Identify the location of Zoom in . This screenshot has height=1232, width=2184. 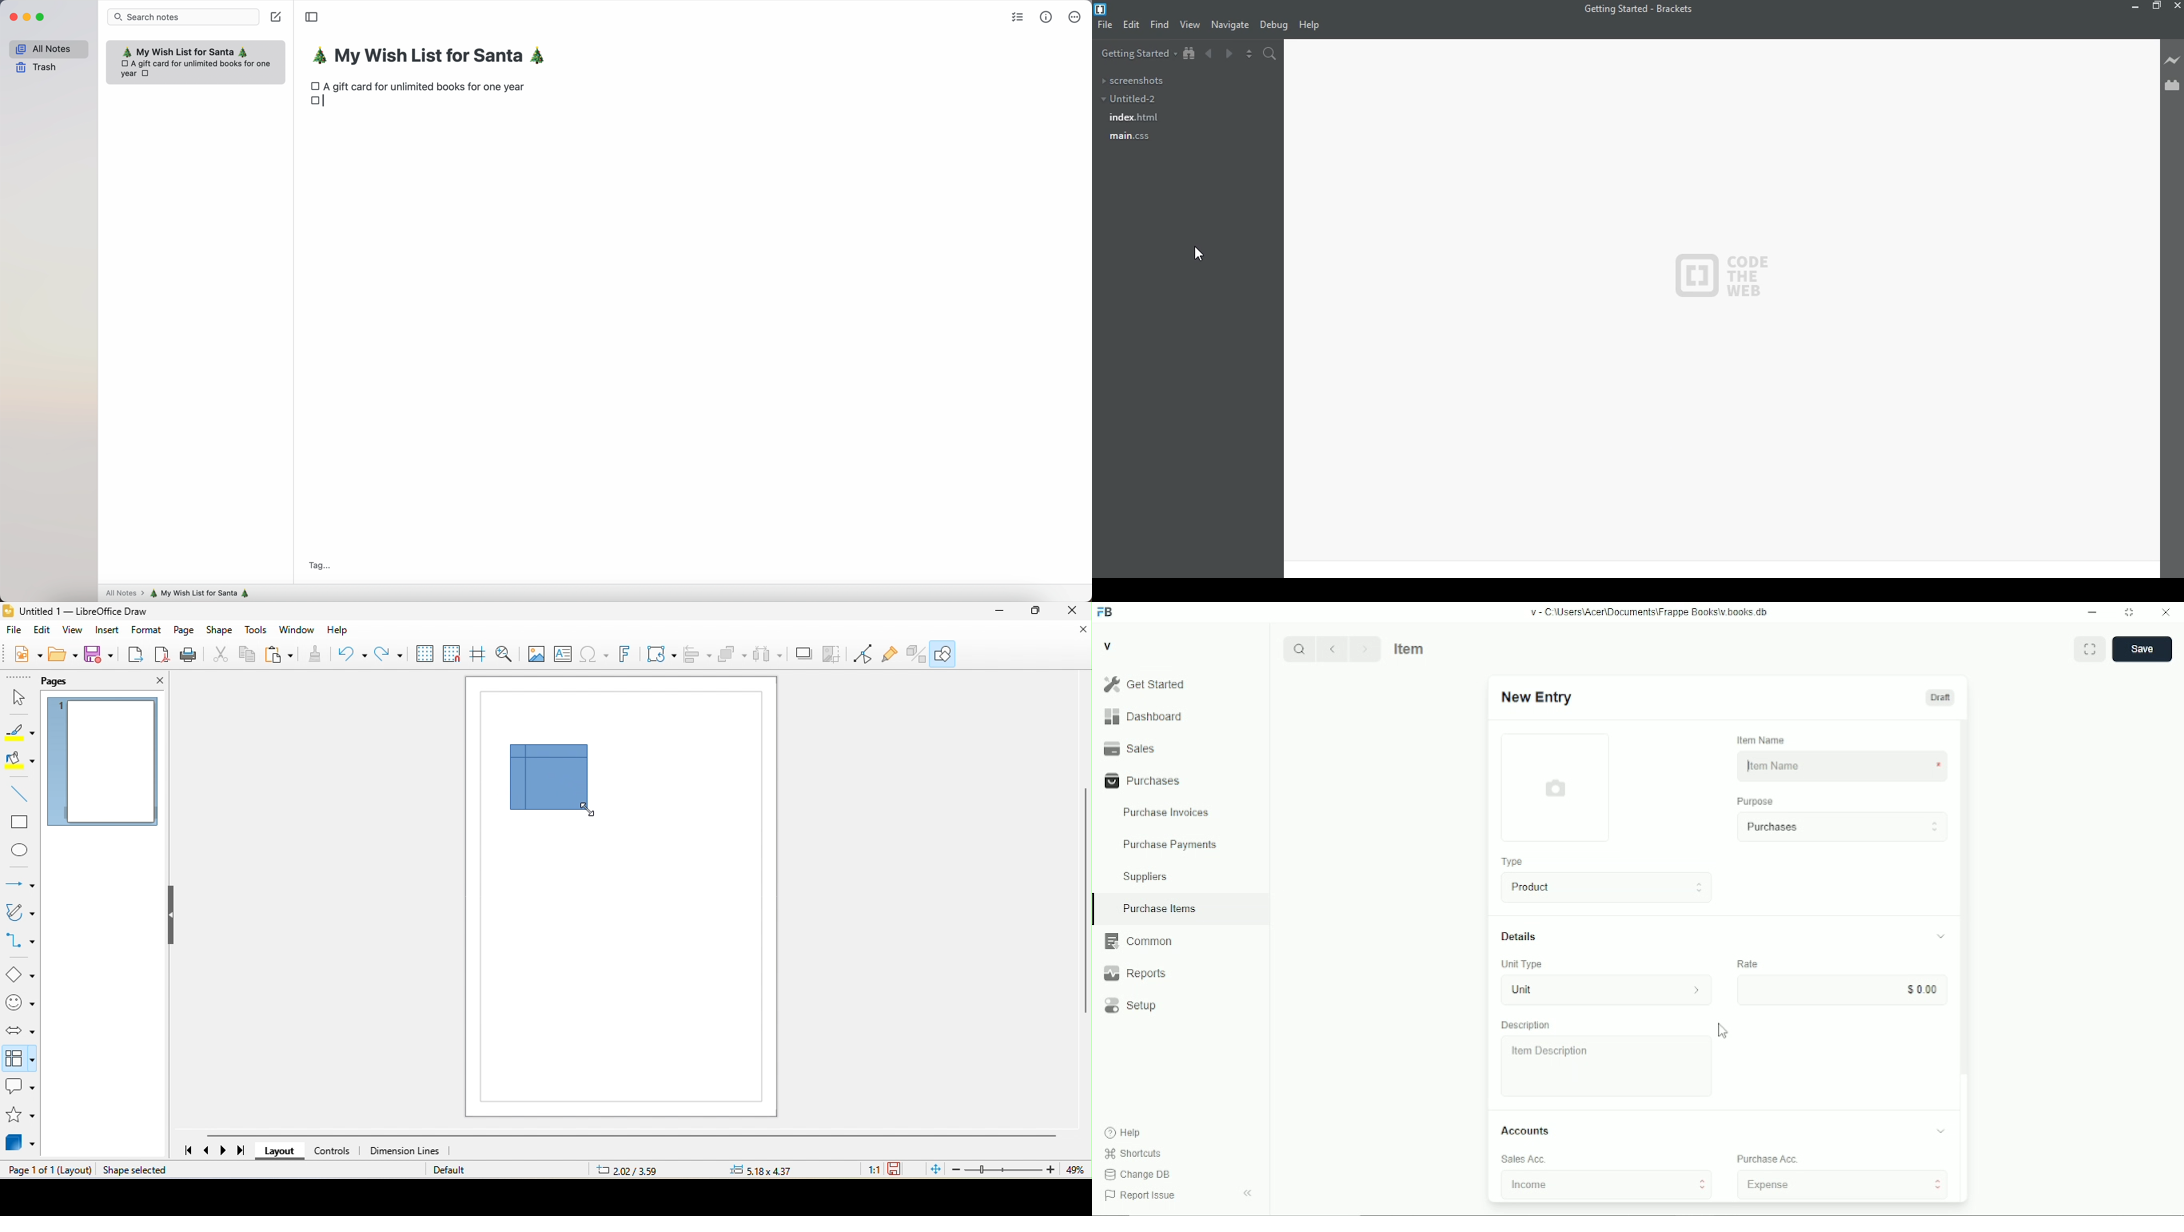
(1052, 1170).